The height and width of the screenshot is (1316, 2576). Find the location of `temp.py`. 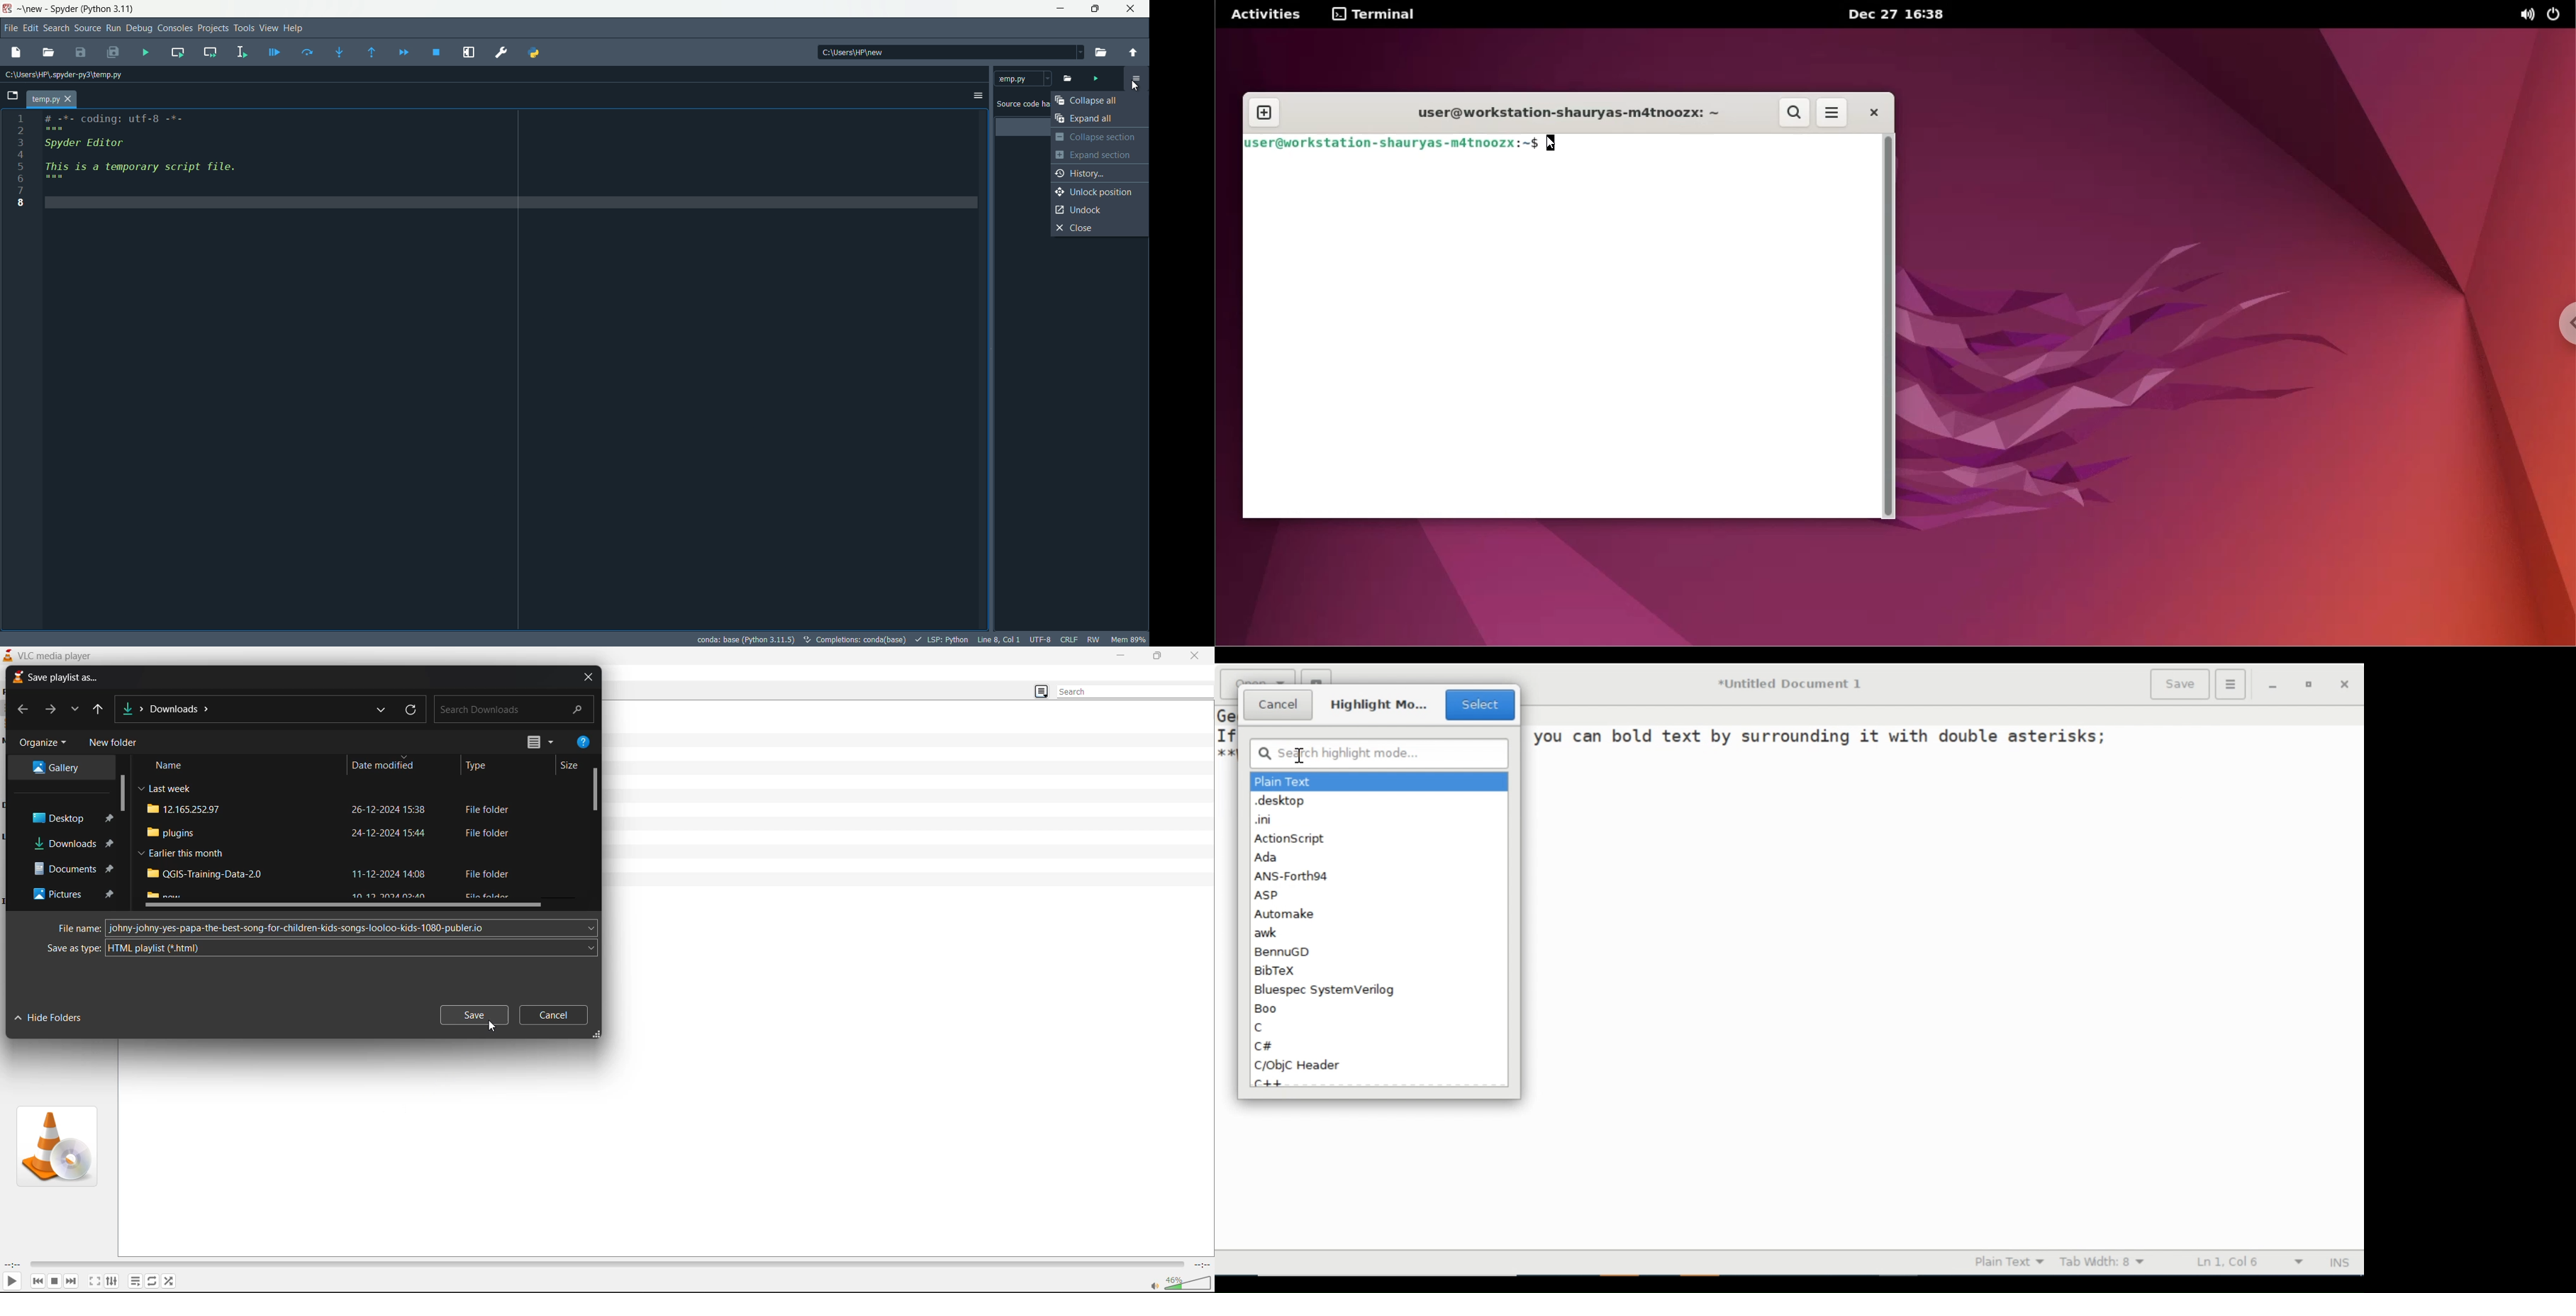

temp.py is located at coordinates (1023, 78).